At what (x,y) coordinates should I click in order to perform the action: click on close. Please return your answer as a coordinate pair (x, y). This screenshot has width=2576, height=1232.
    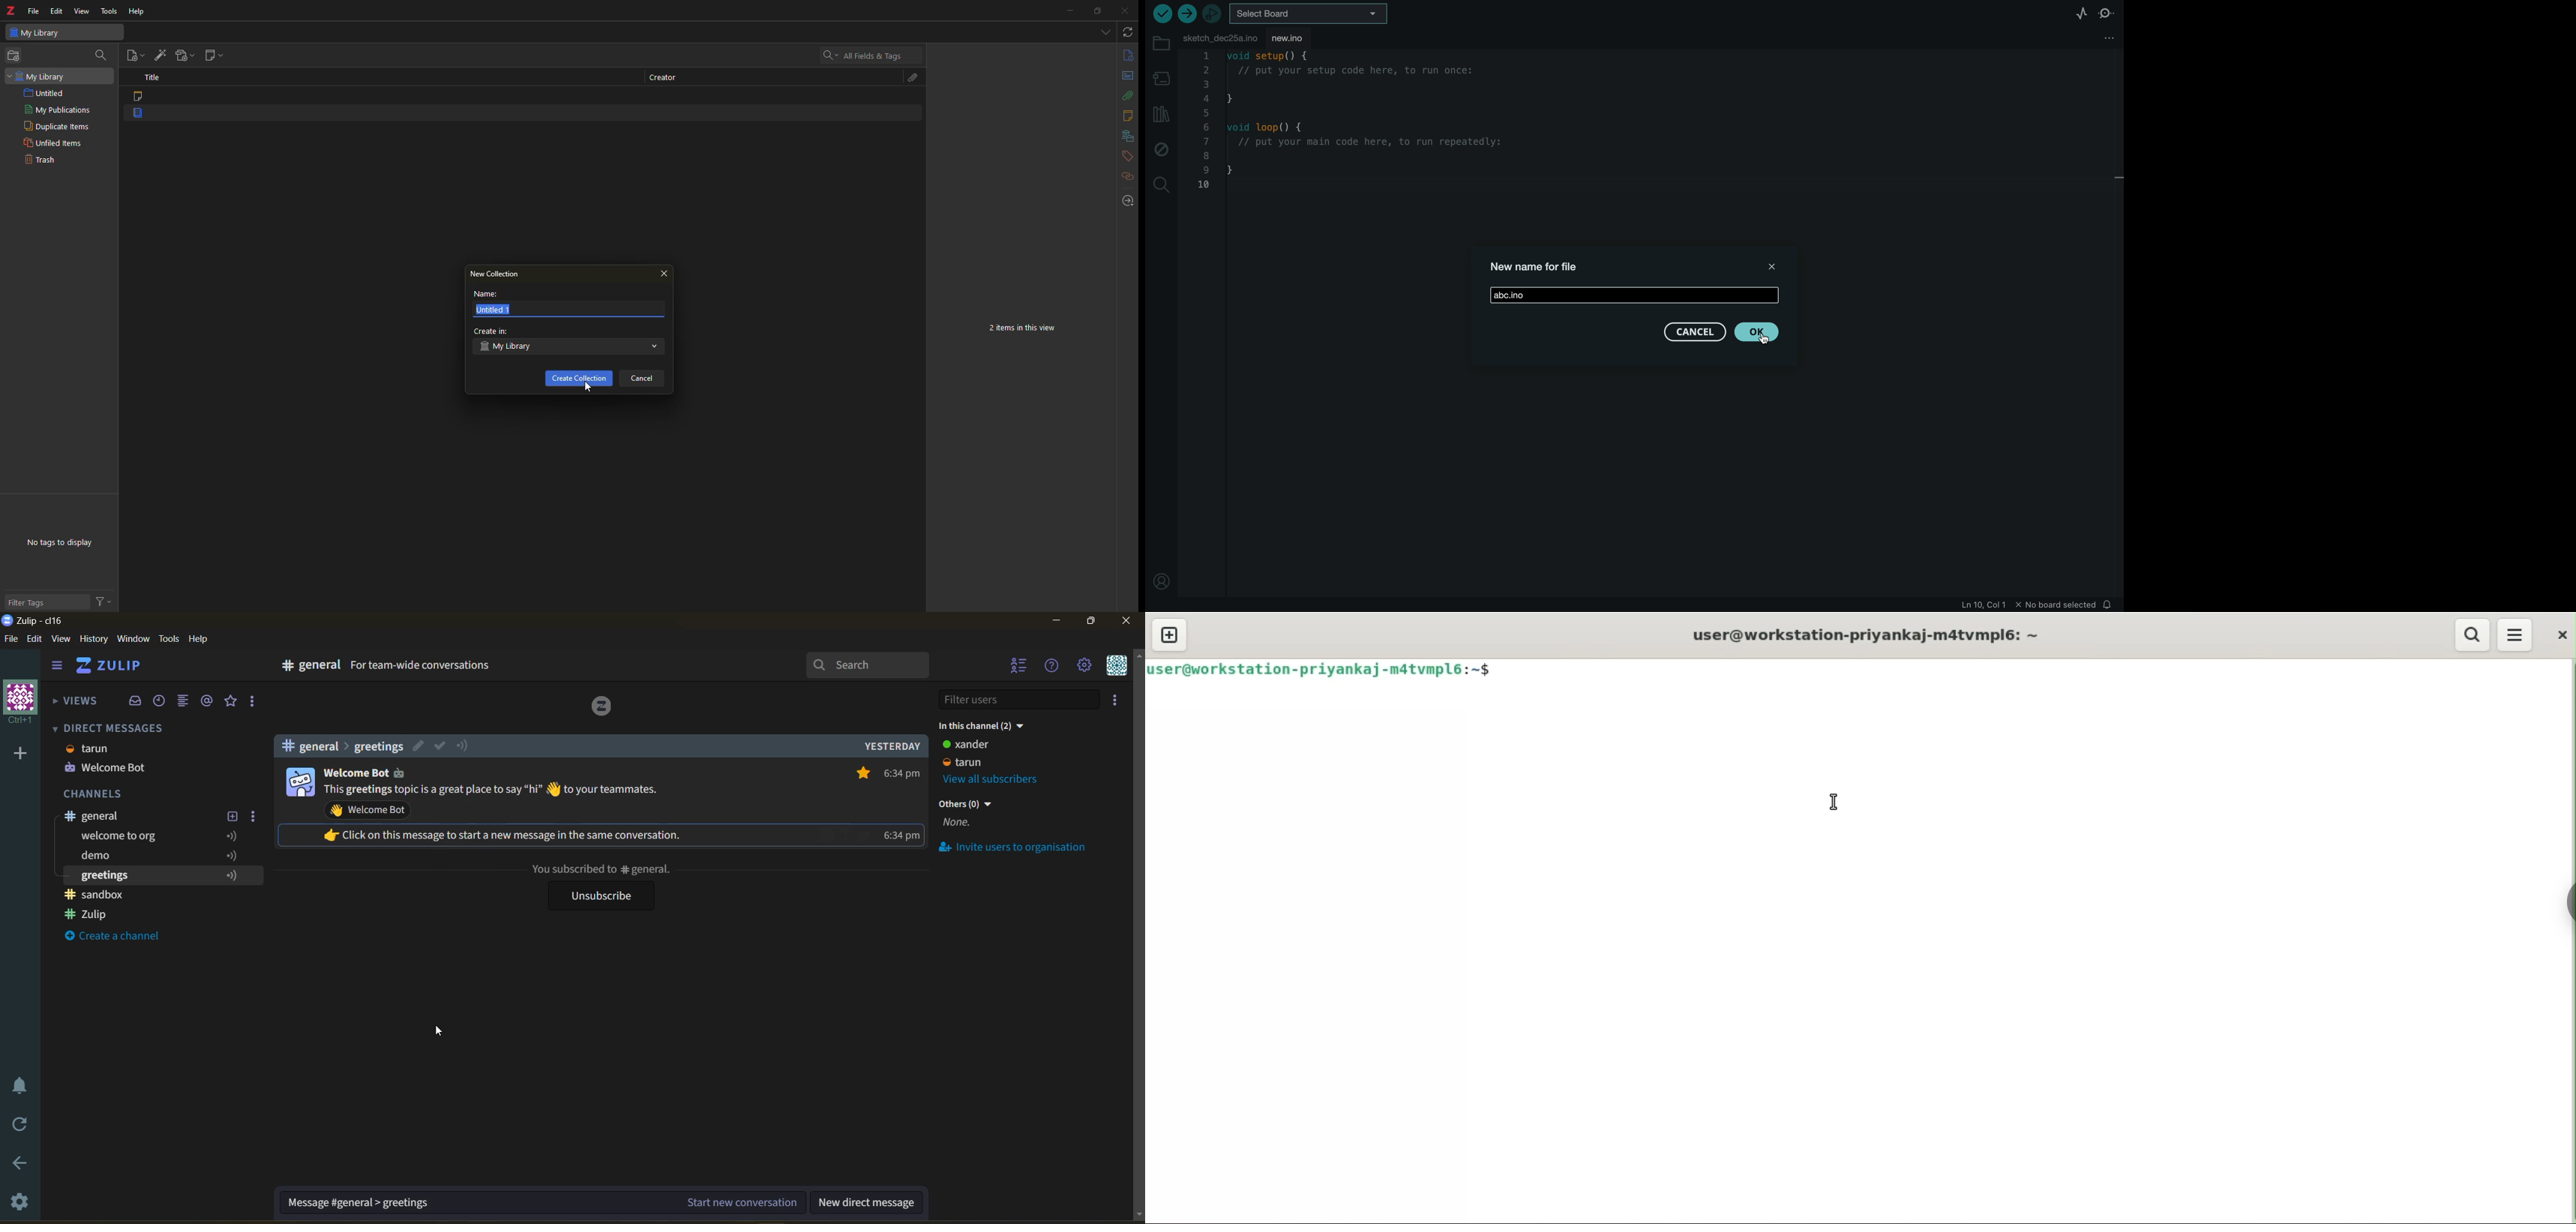
    Looking at the image, I should click on (665, 274).